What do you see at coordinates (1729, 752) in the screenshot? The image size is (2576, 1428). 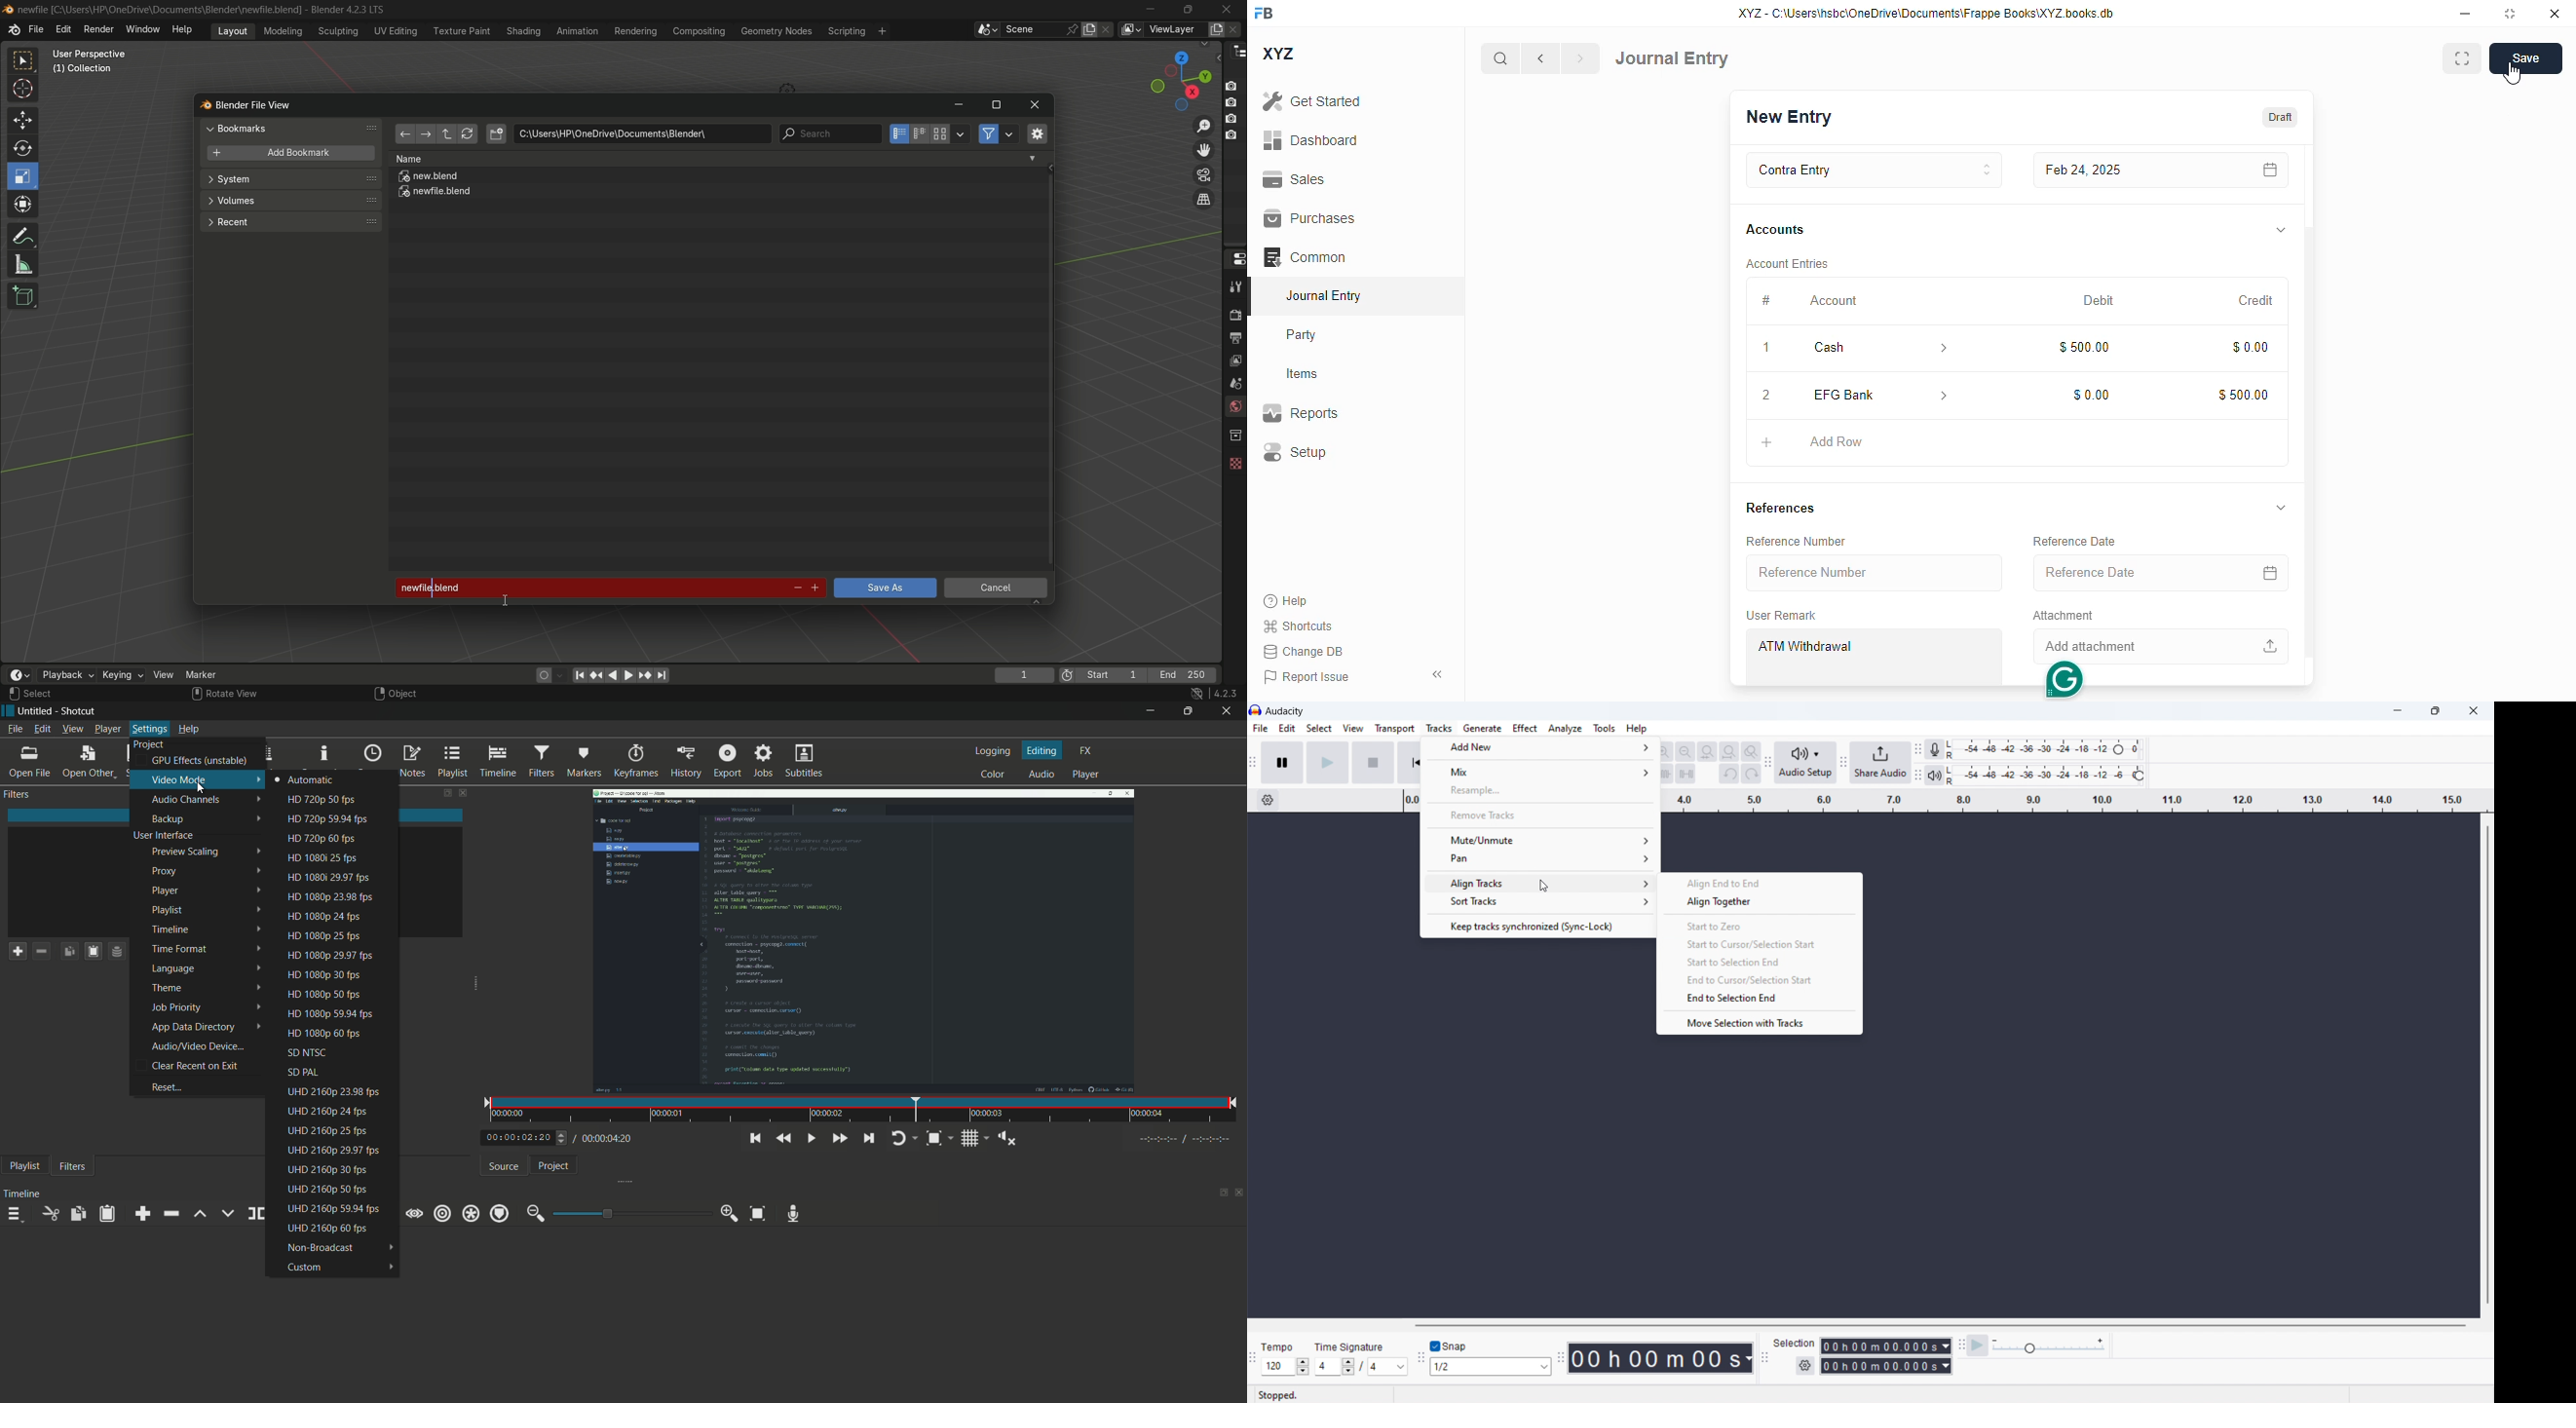 I see `fit project to width` at bounding box center [1729, 752].